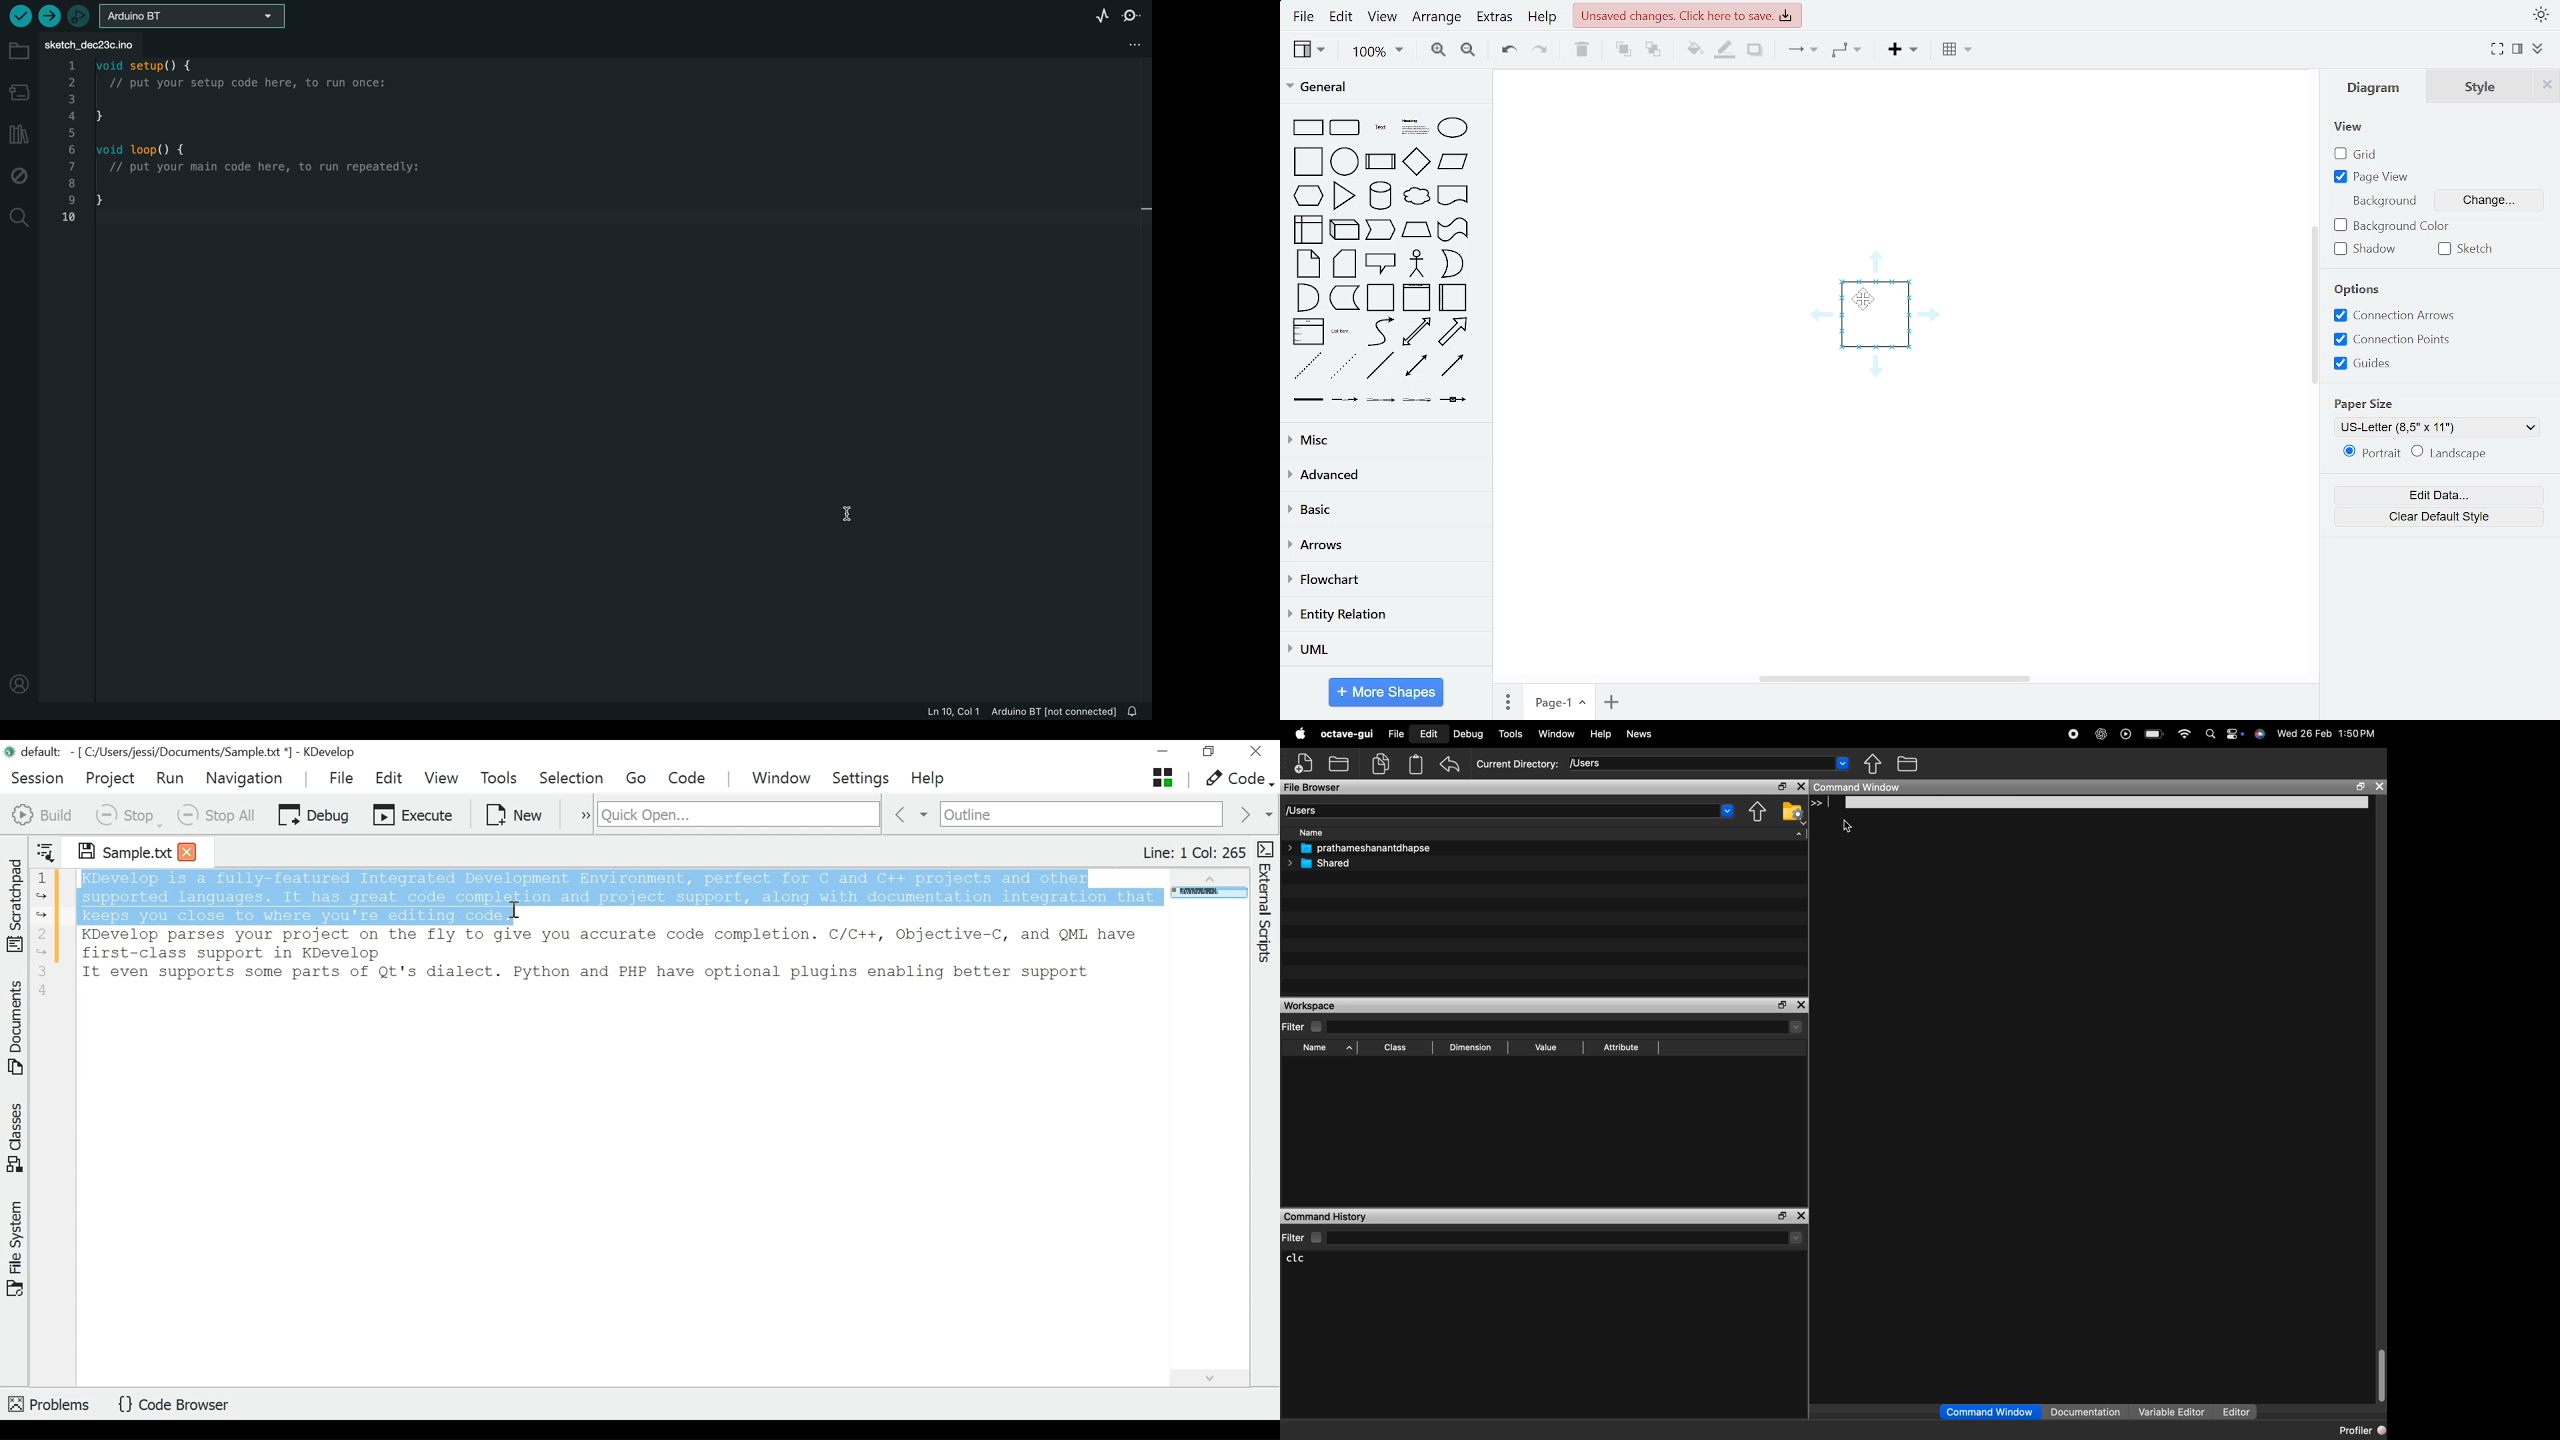 The image size is (2576, 1456). I want to click on extras, so click(1495, 17).